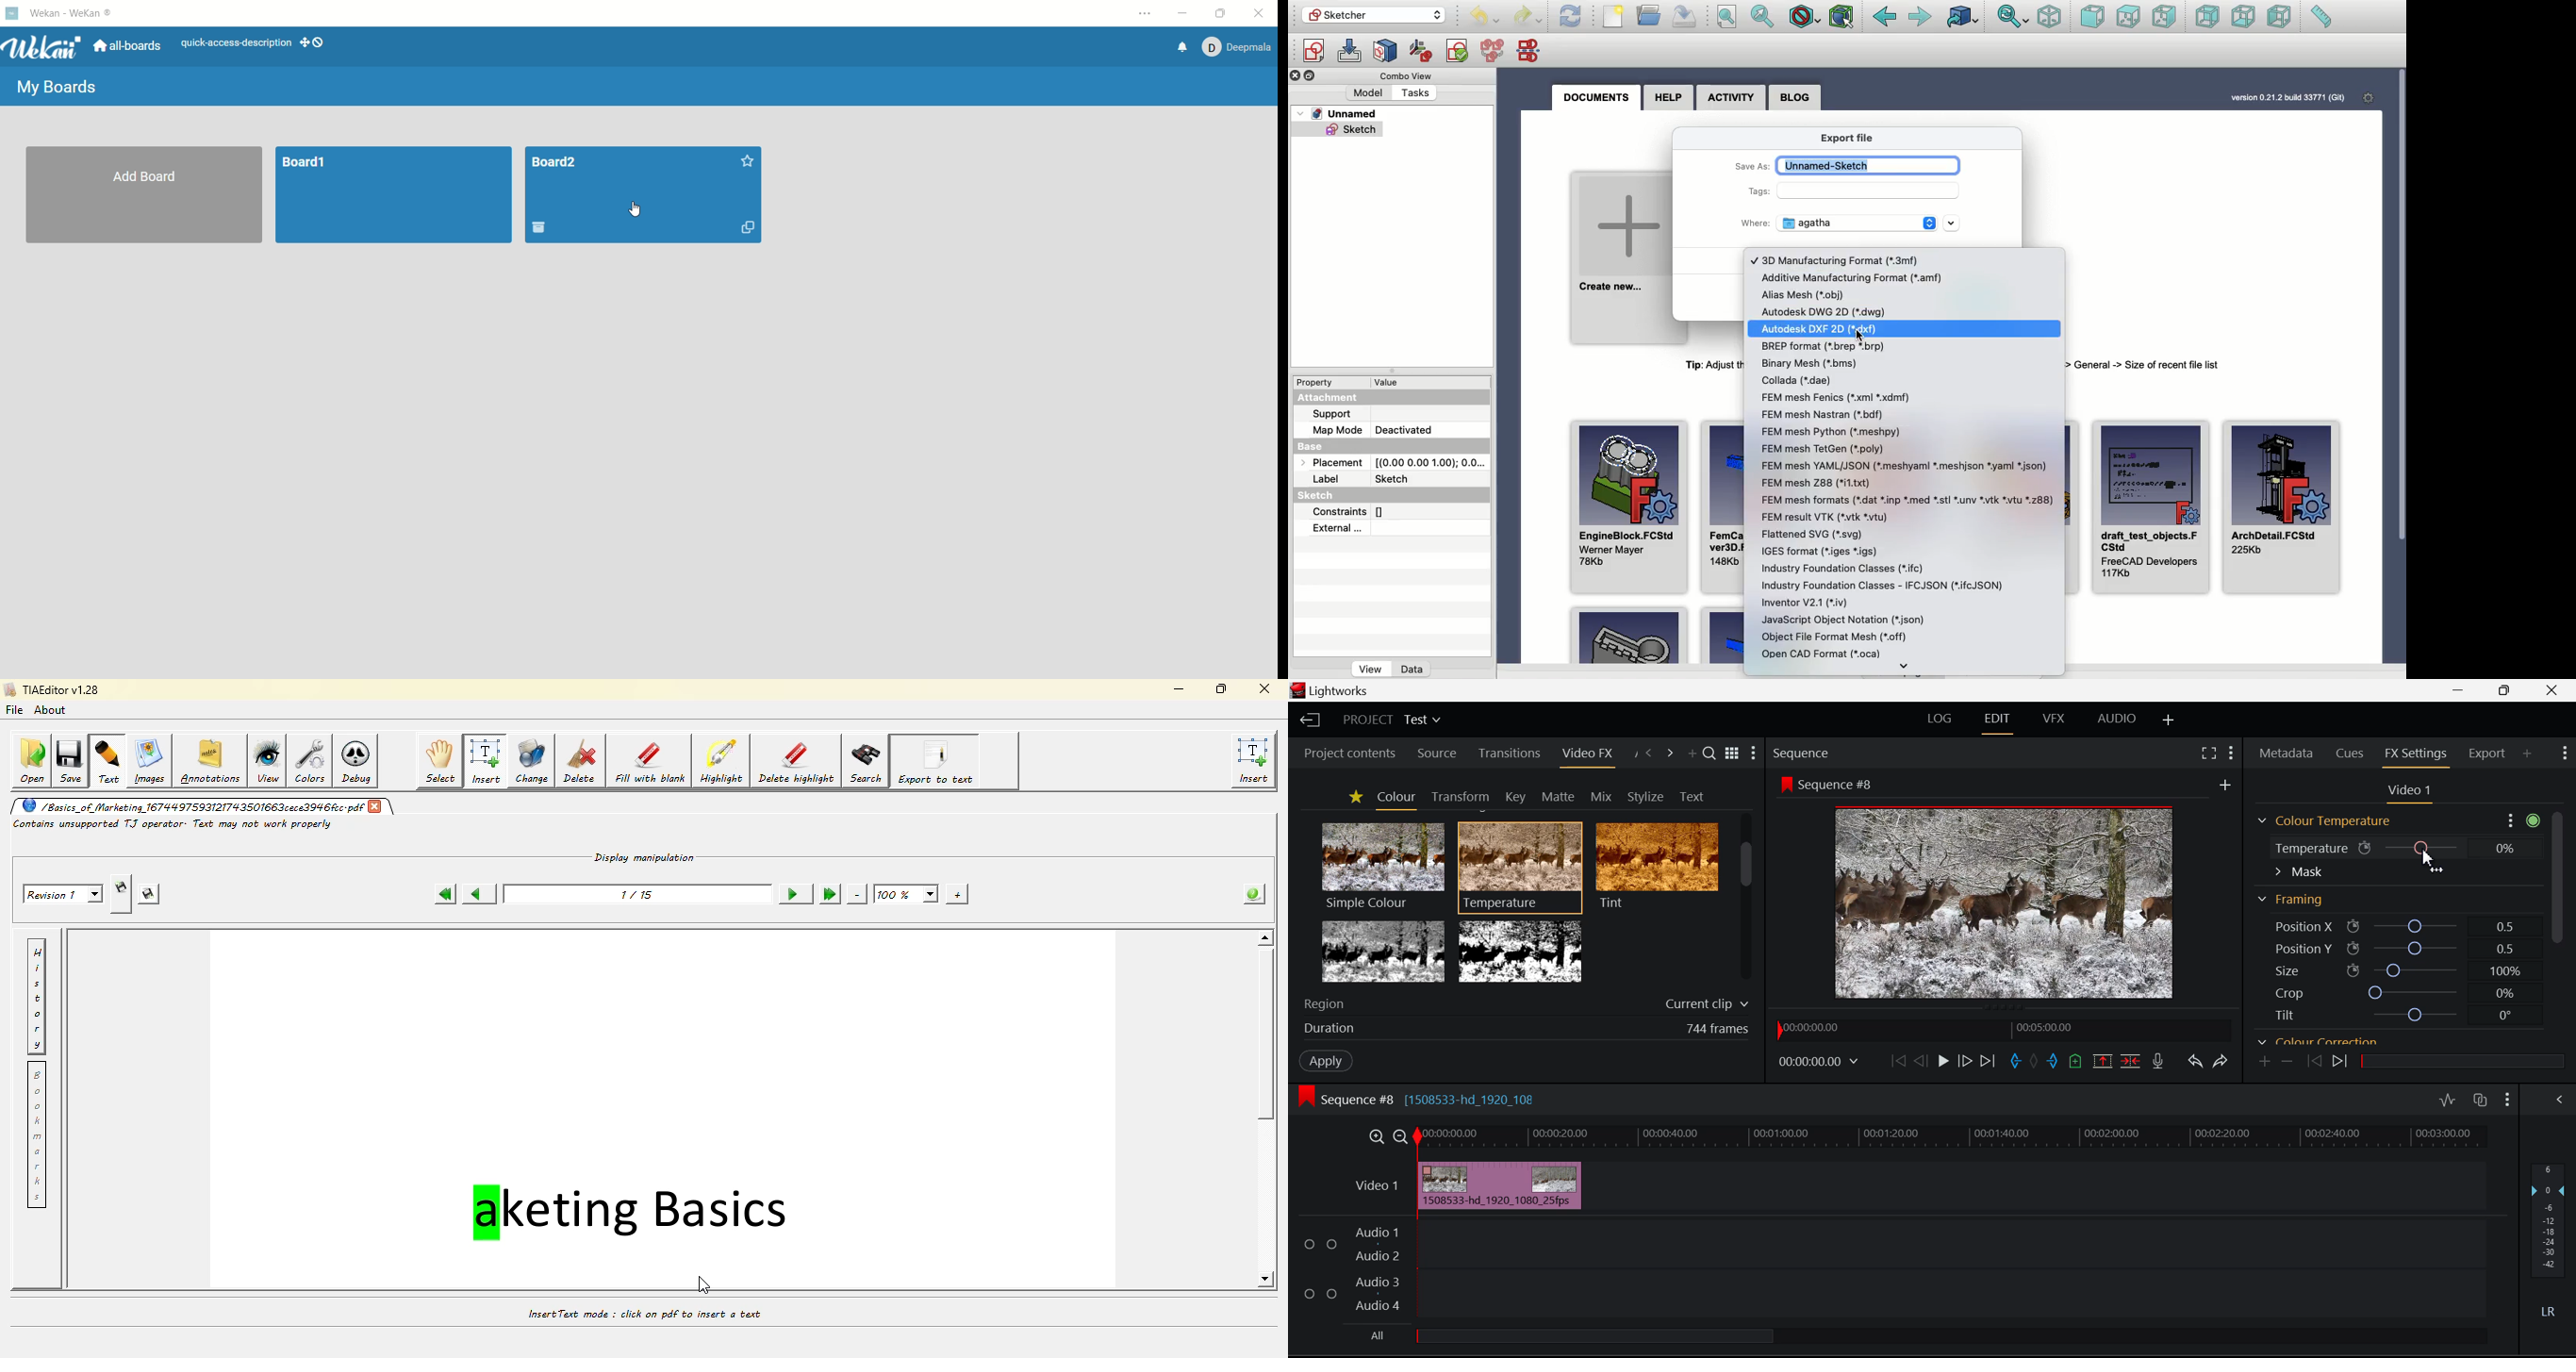 This screenshot has height=1372, width=2576. I want to click on Sequence Preview Screen, so click(2007, 901).